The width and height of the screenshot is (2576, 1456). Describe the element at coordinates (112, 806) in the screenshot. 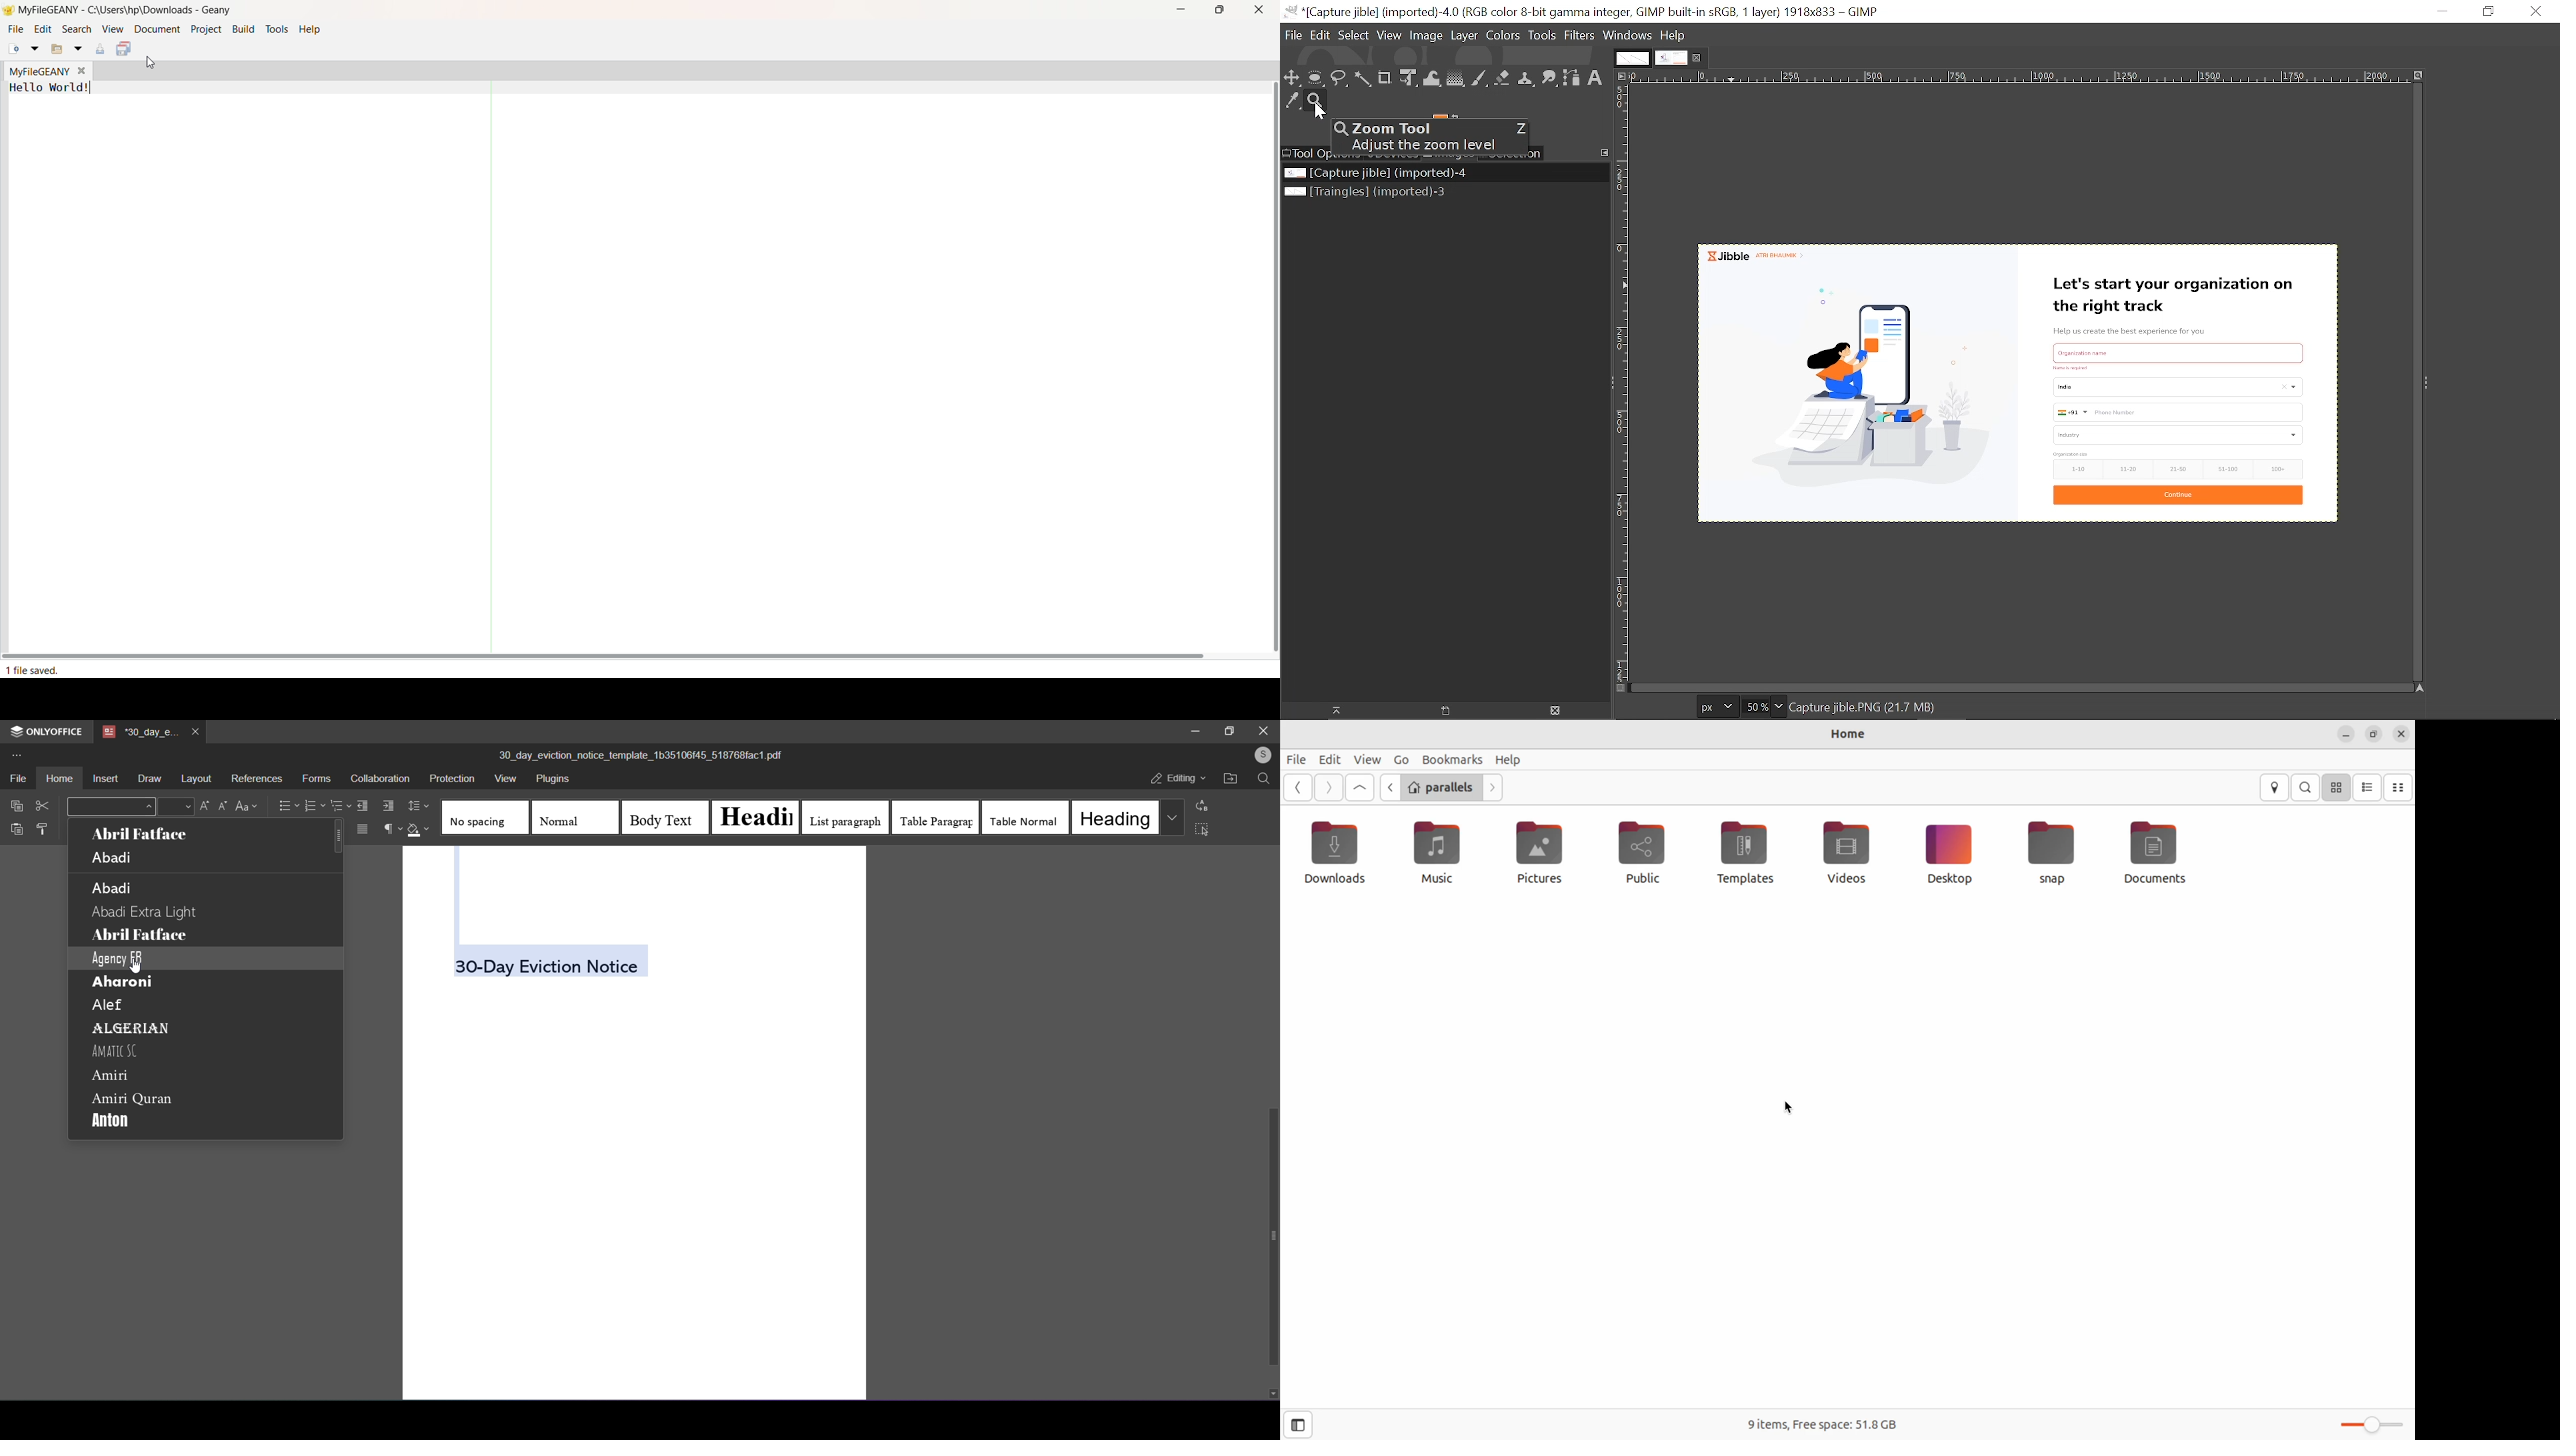

I see `font style` at that location.